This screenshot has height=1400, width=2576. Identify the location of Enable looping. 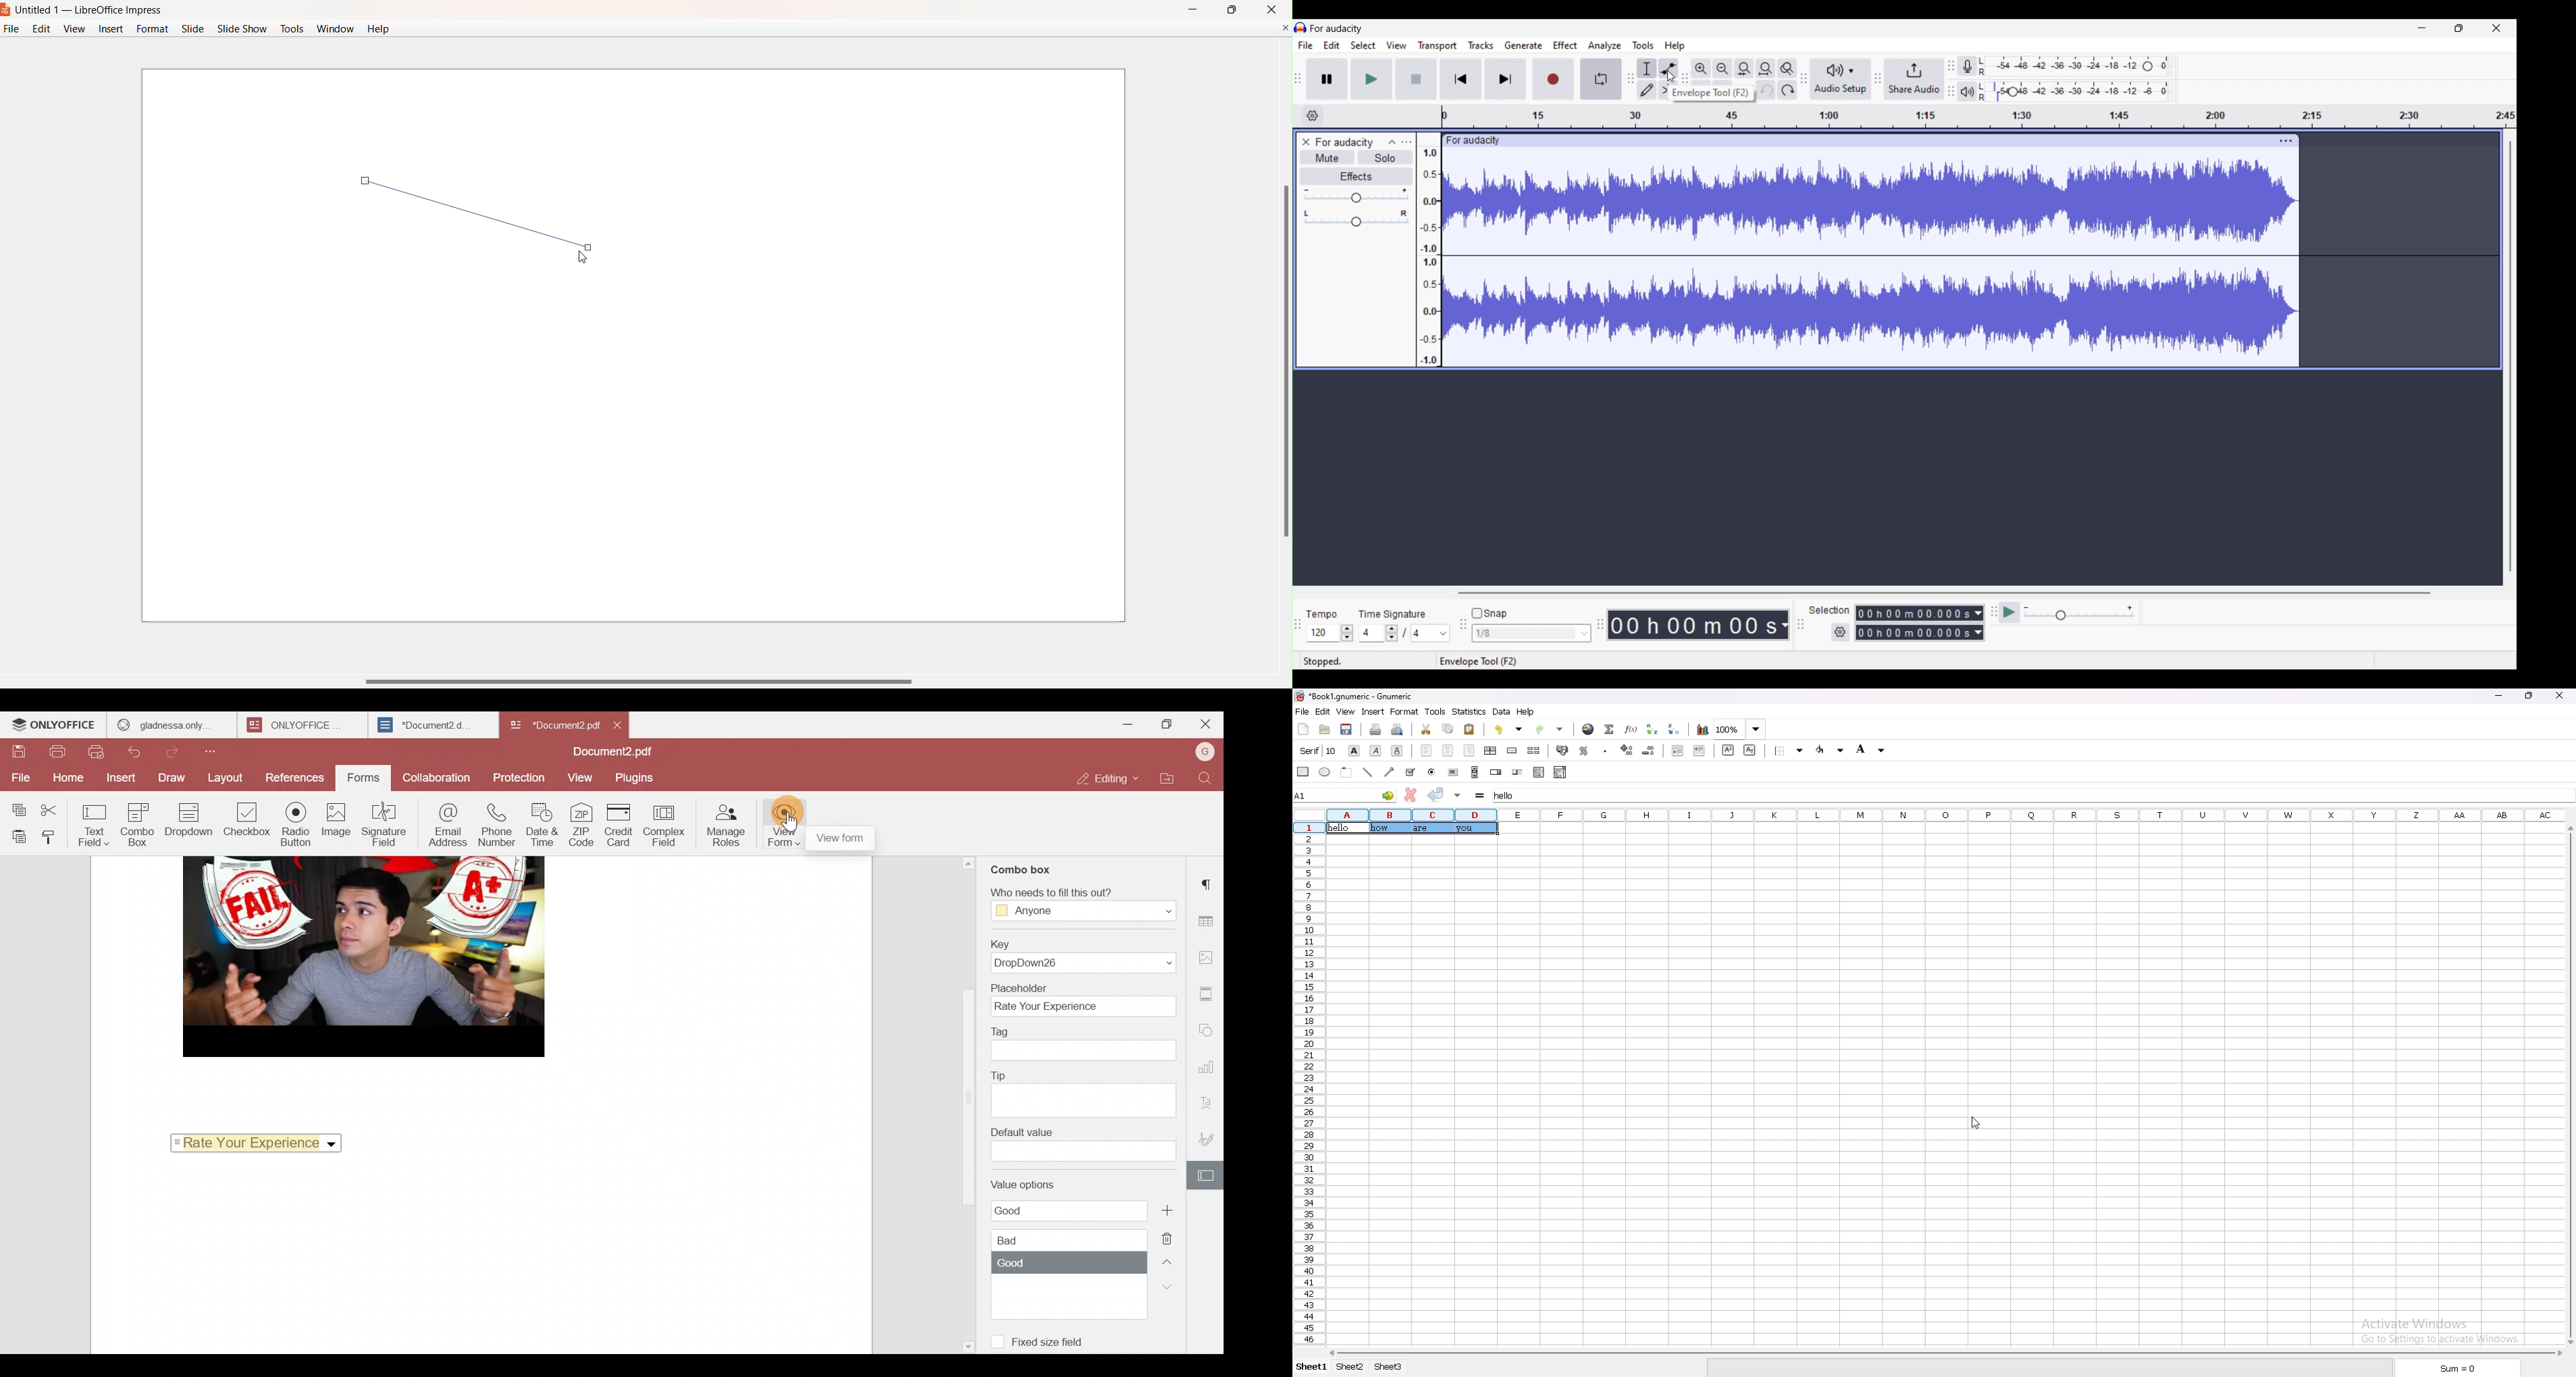
(1601, 79).